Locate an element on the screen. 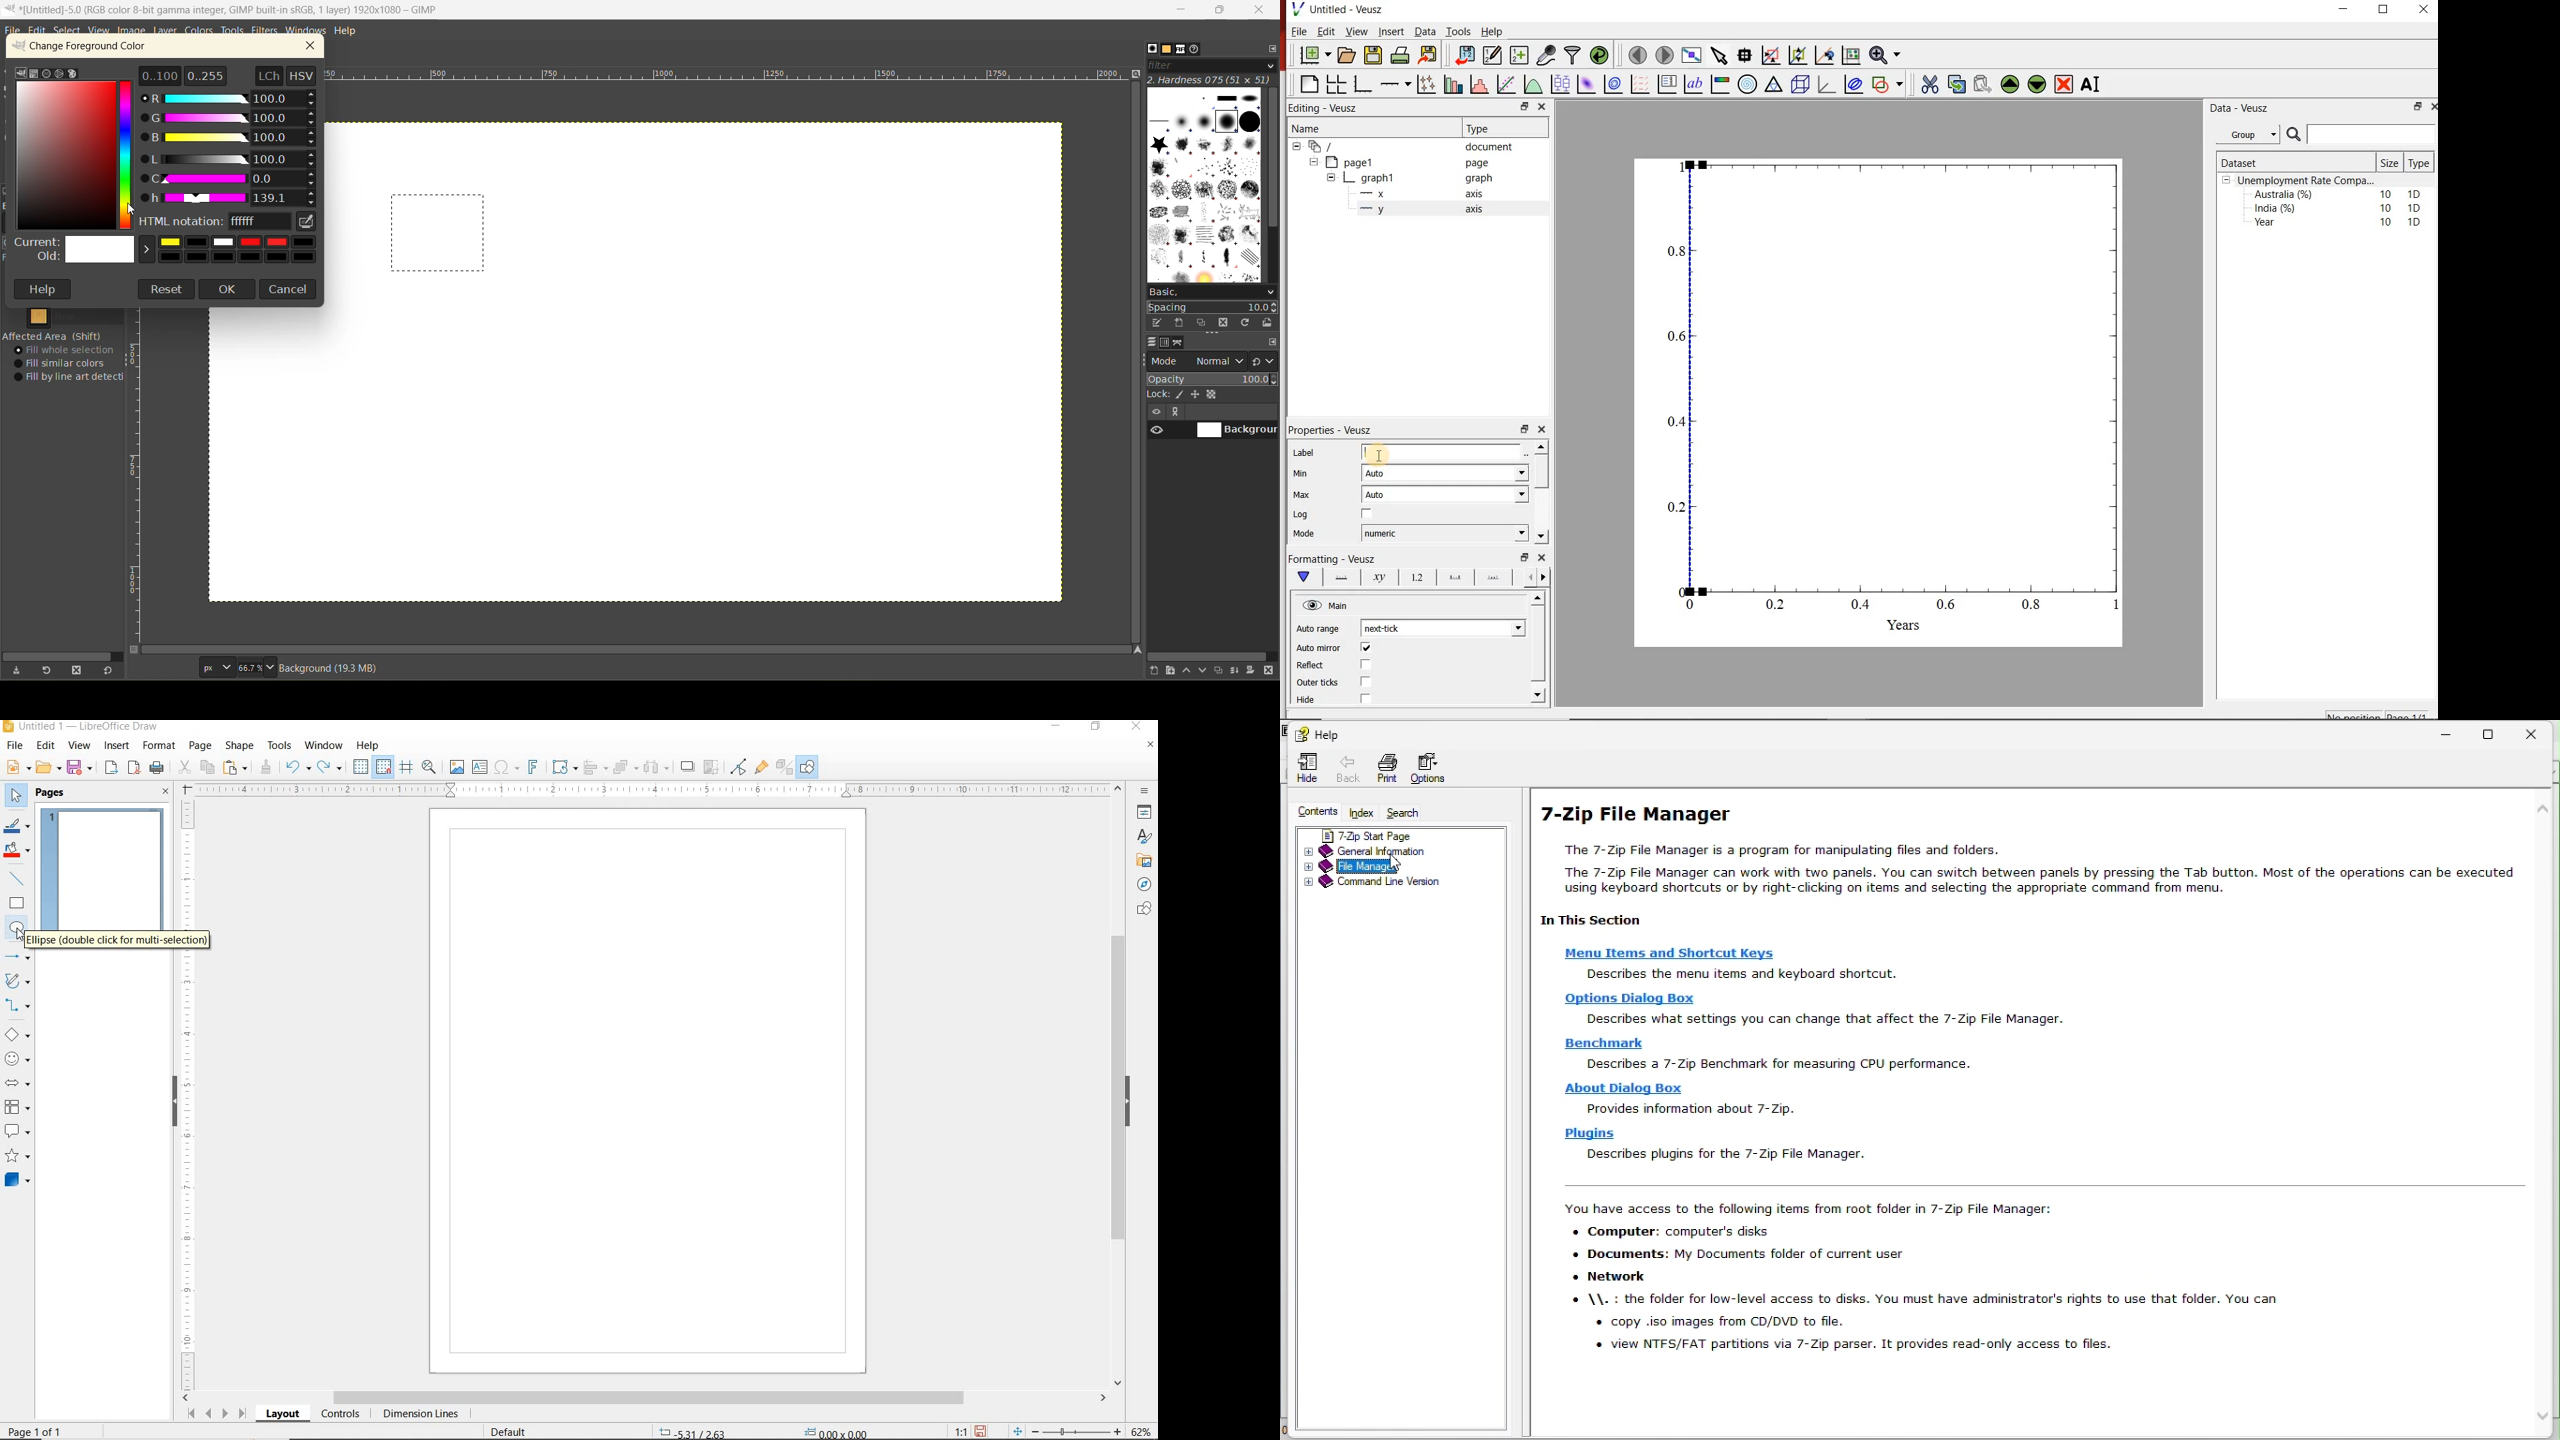 This screenshot has height=1456, width=2576. plot points with lines and errorbars is located at coordinates (1426, 83).